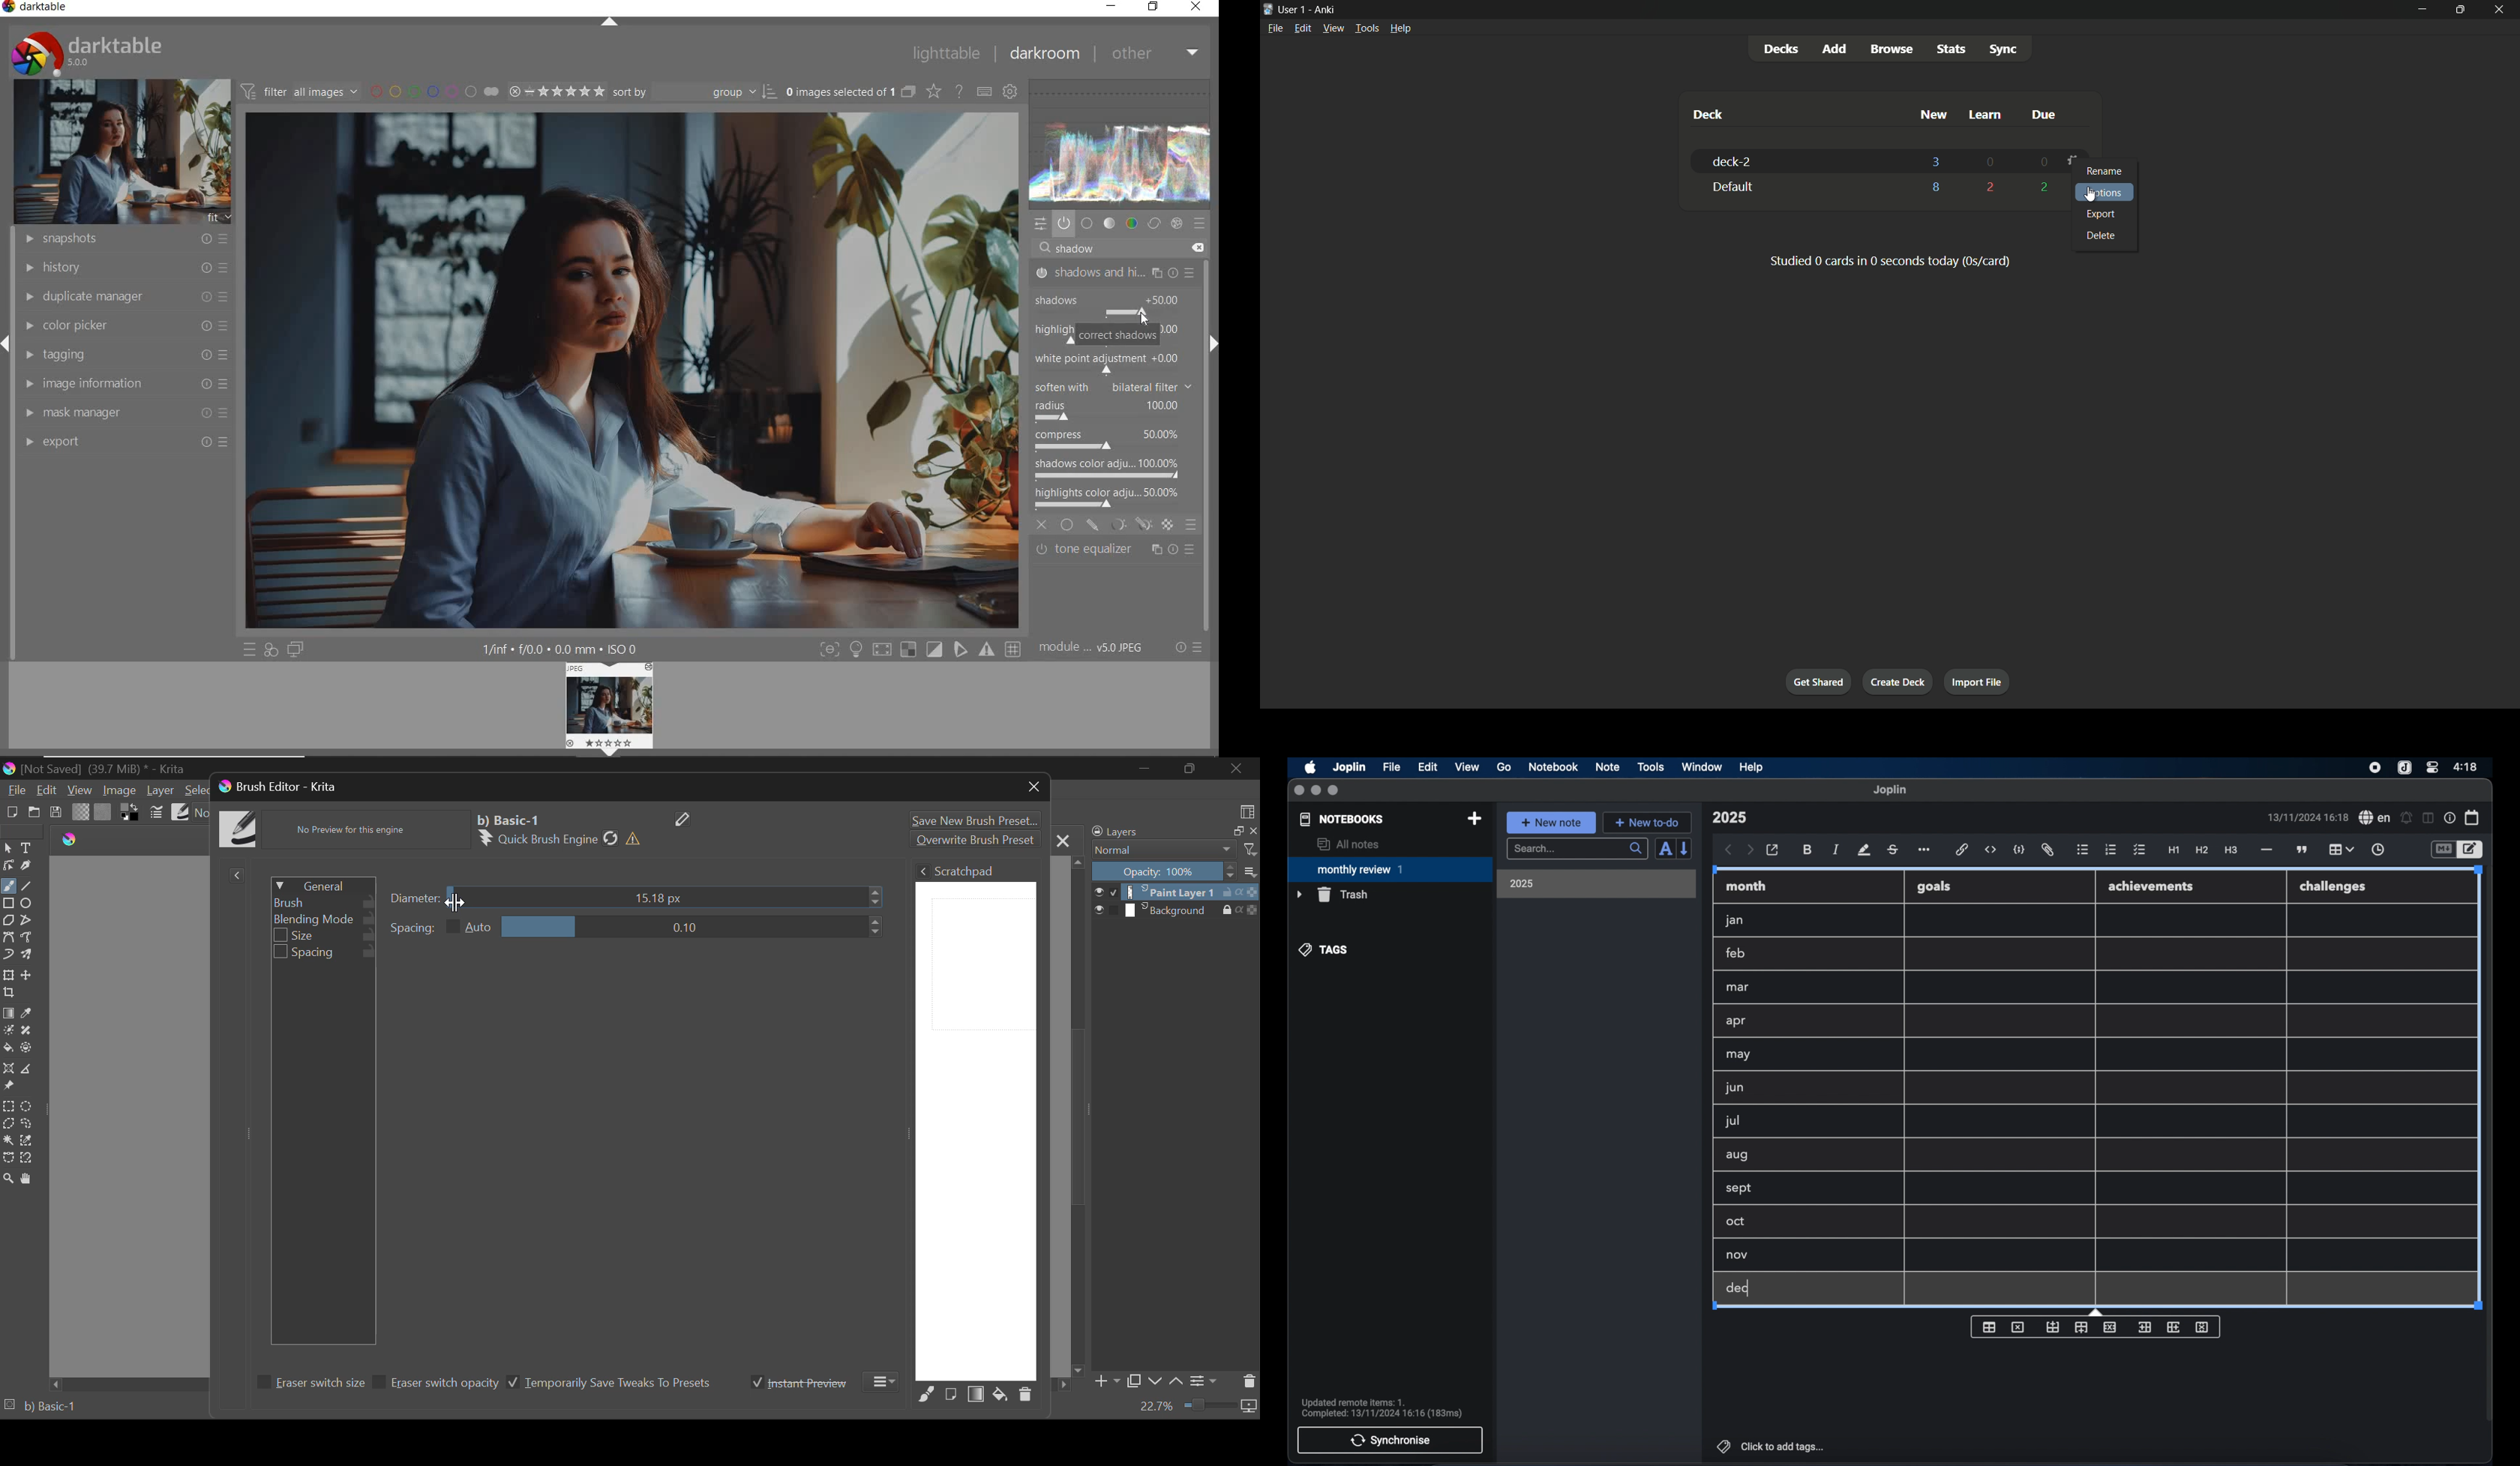 This screenshot has width=2520, height=1484. Describe the element at coordinates (935, 91) in the screenshot. I see `change type of overlays` at that location.